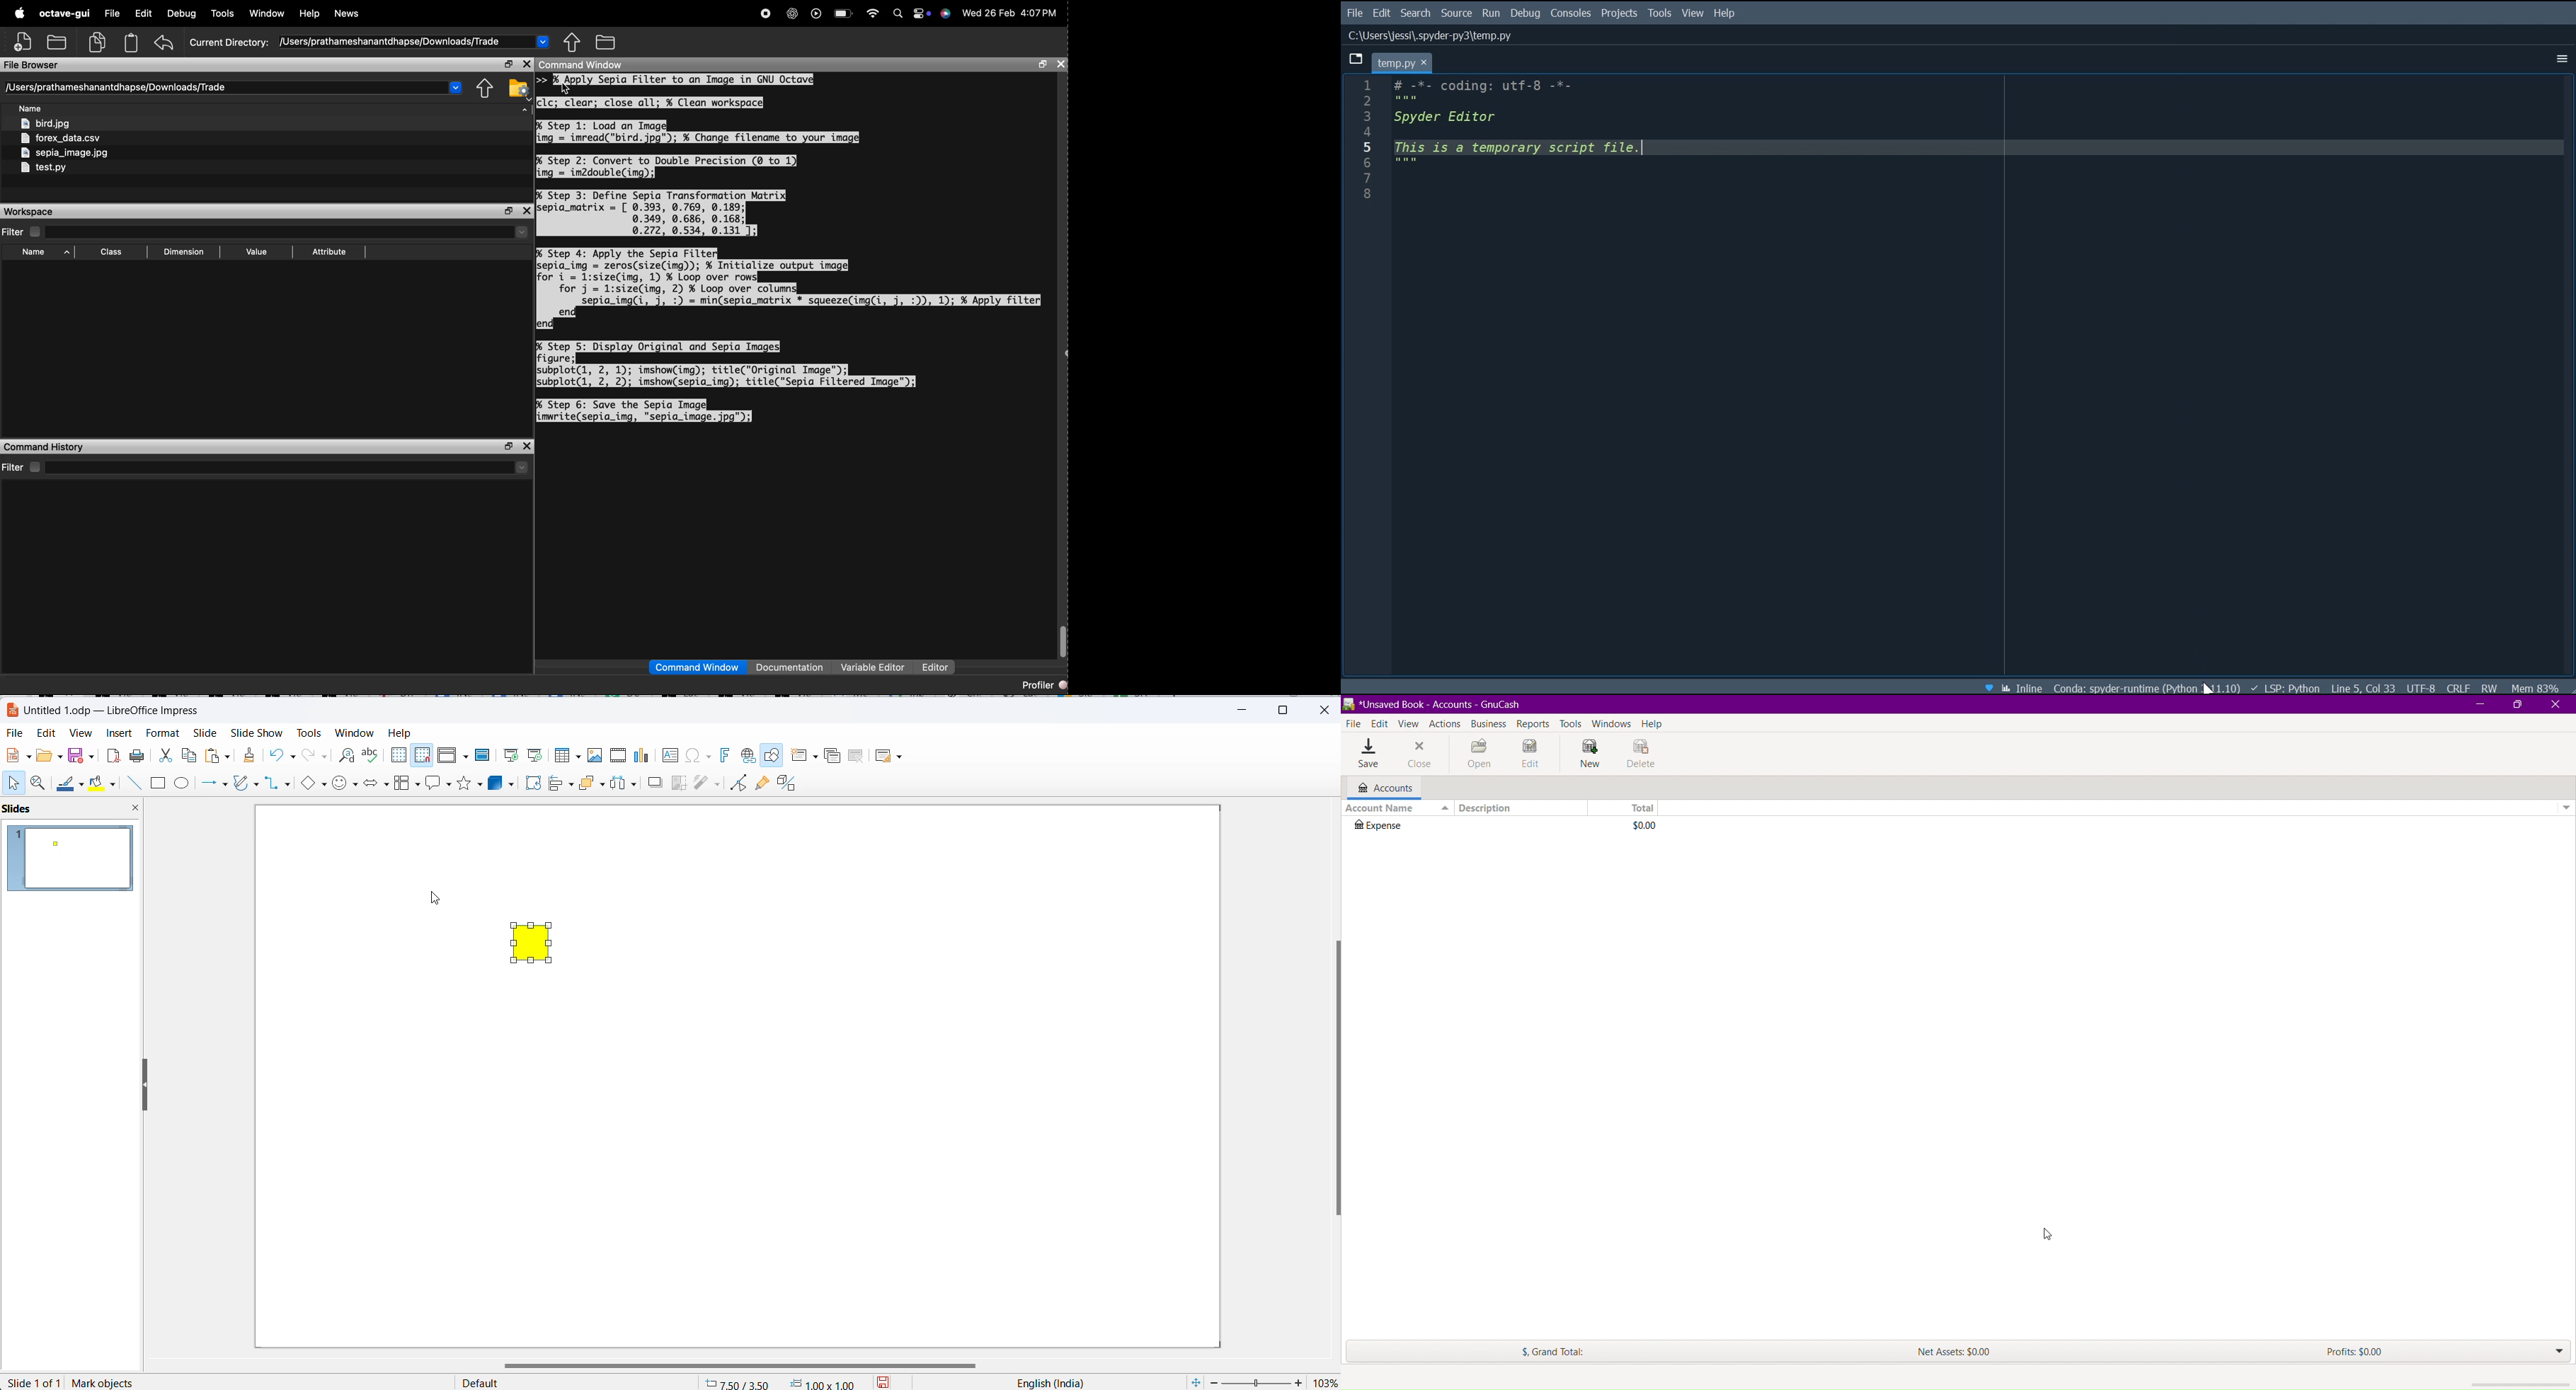 This screenshot has height=1400, width=2576. Describe the element at coordinates (1332, 1079) in the screenshot. I see `scroll bar` at that location.